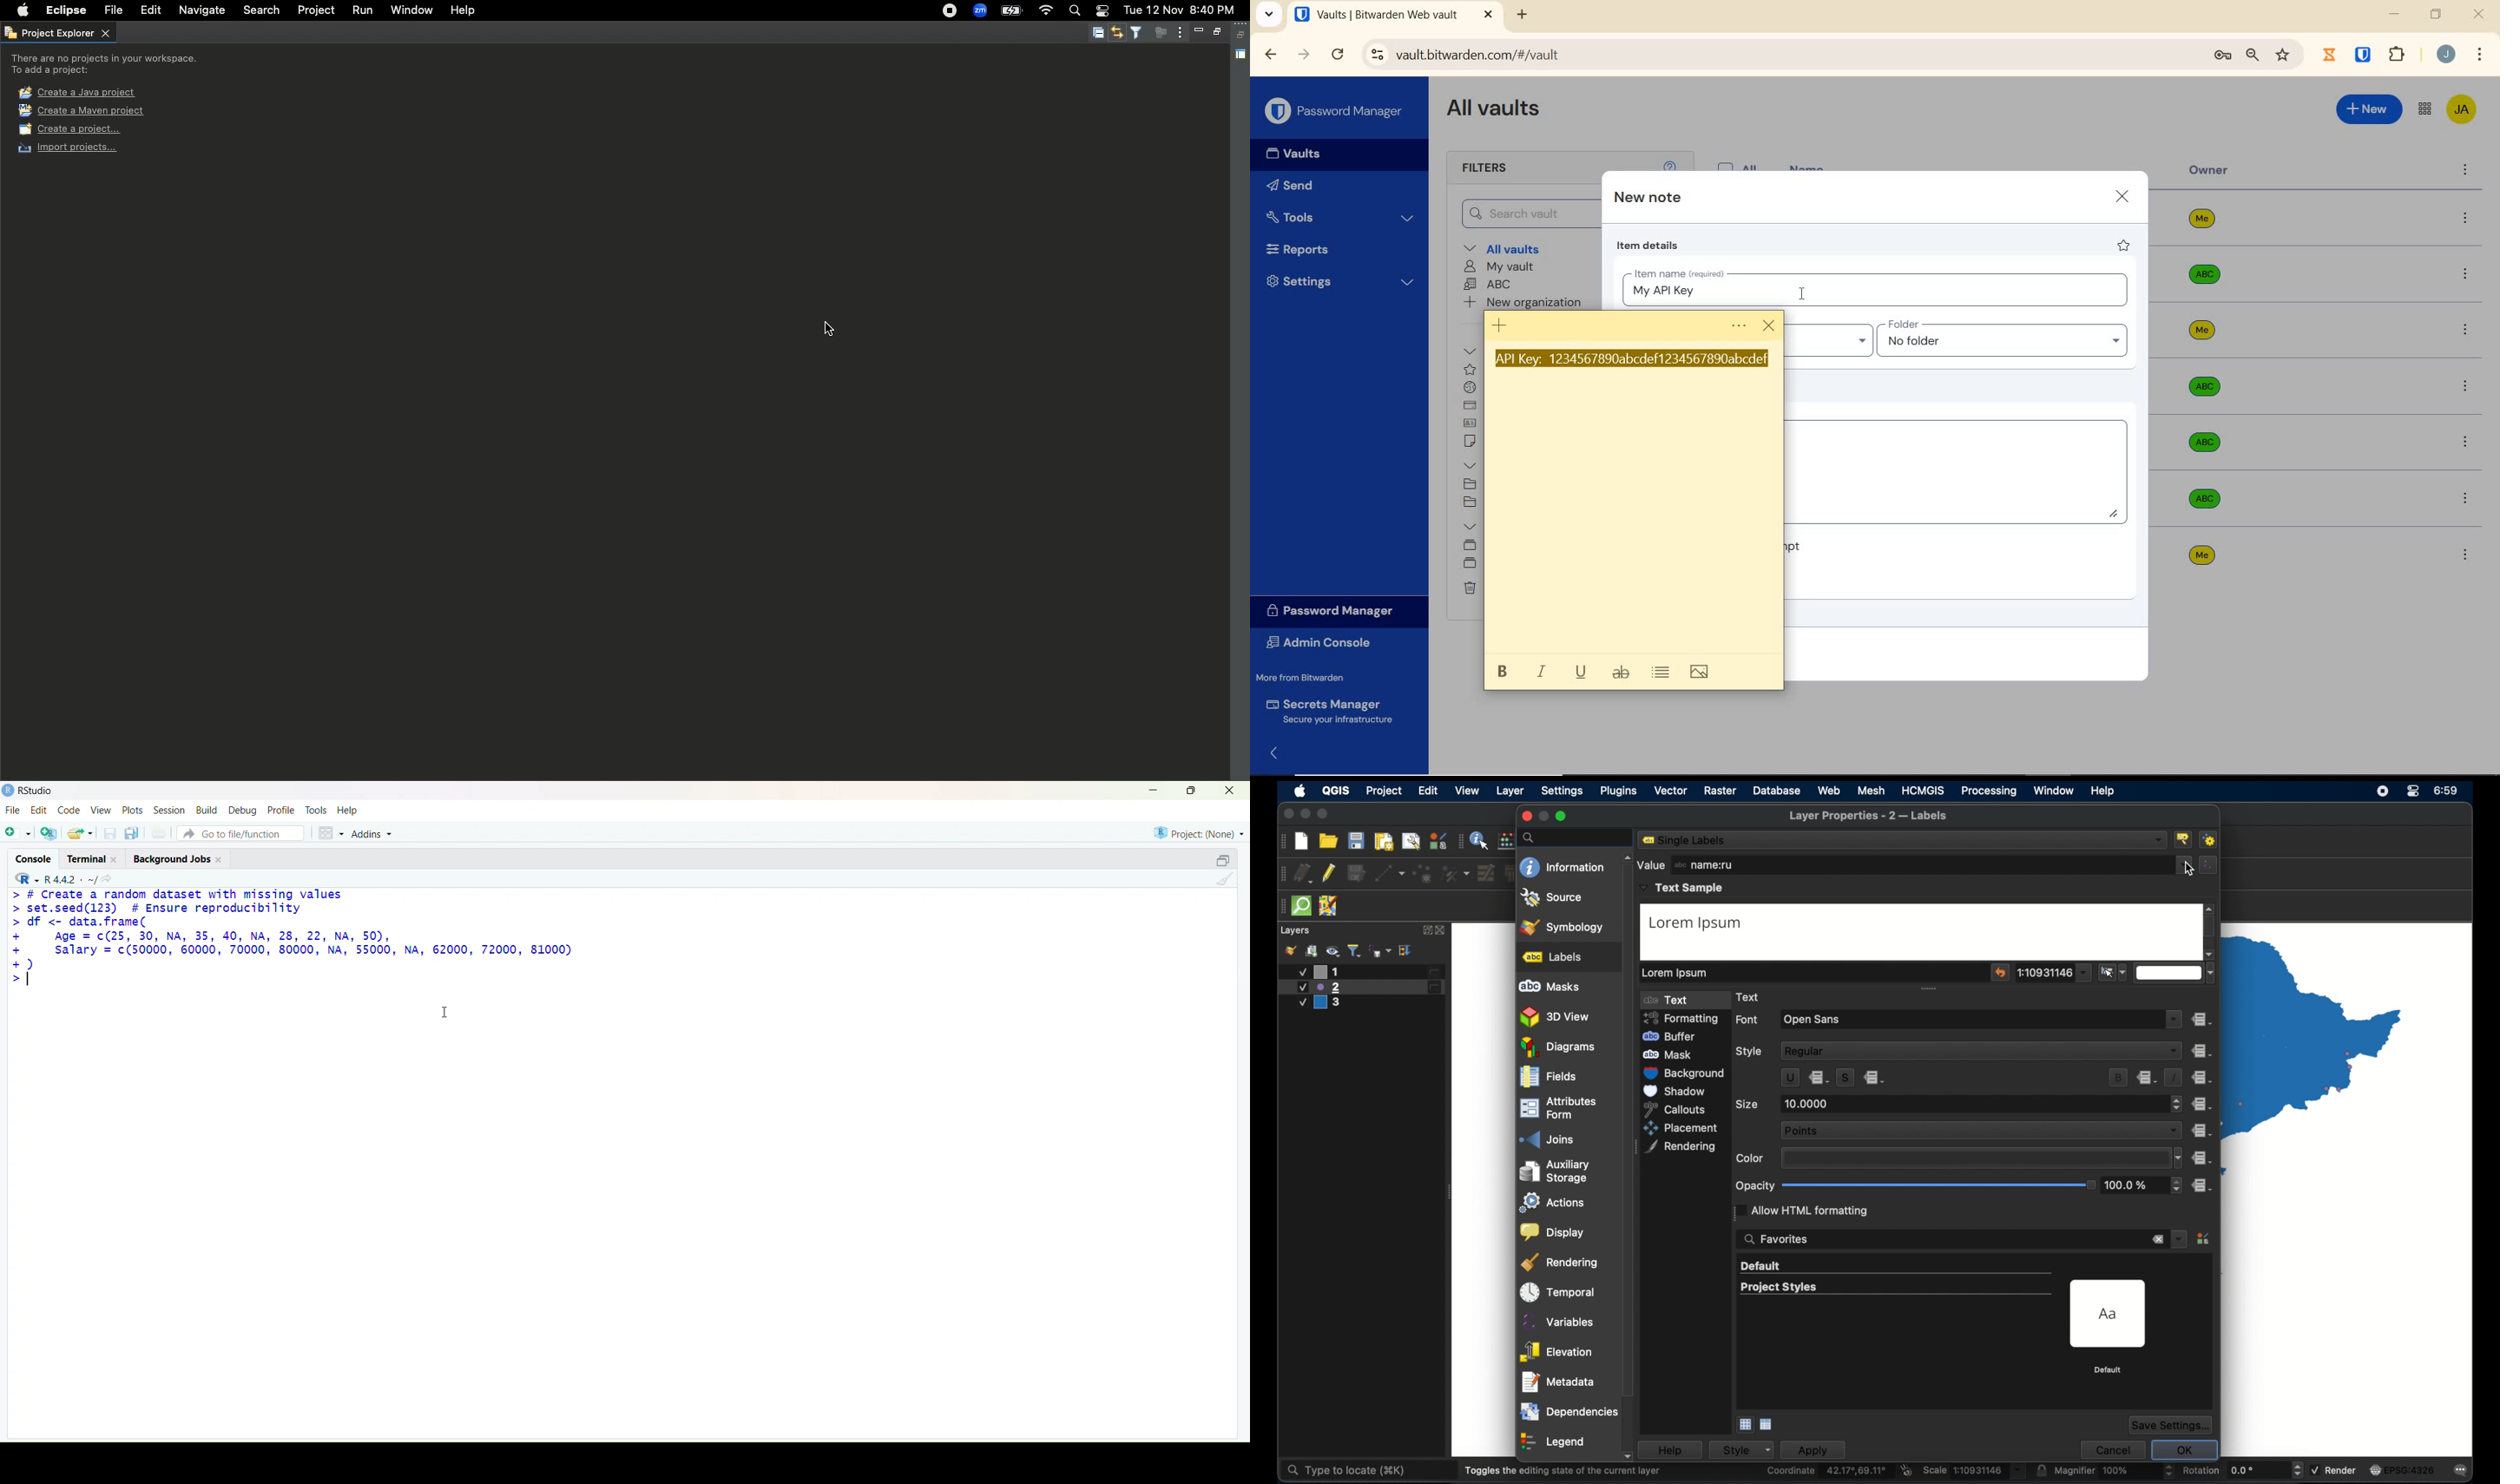 The image size is (2520, 1484). I want to click on plots, so click(132, 809).